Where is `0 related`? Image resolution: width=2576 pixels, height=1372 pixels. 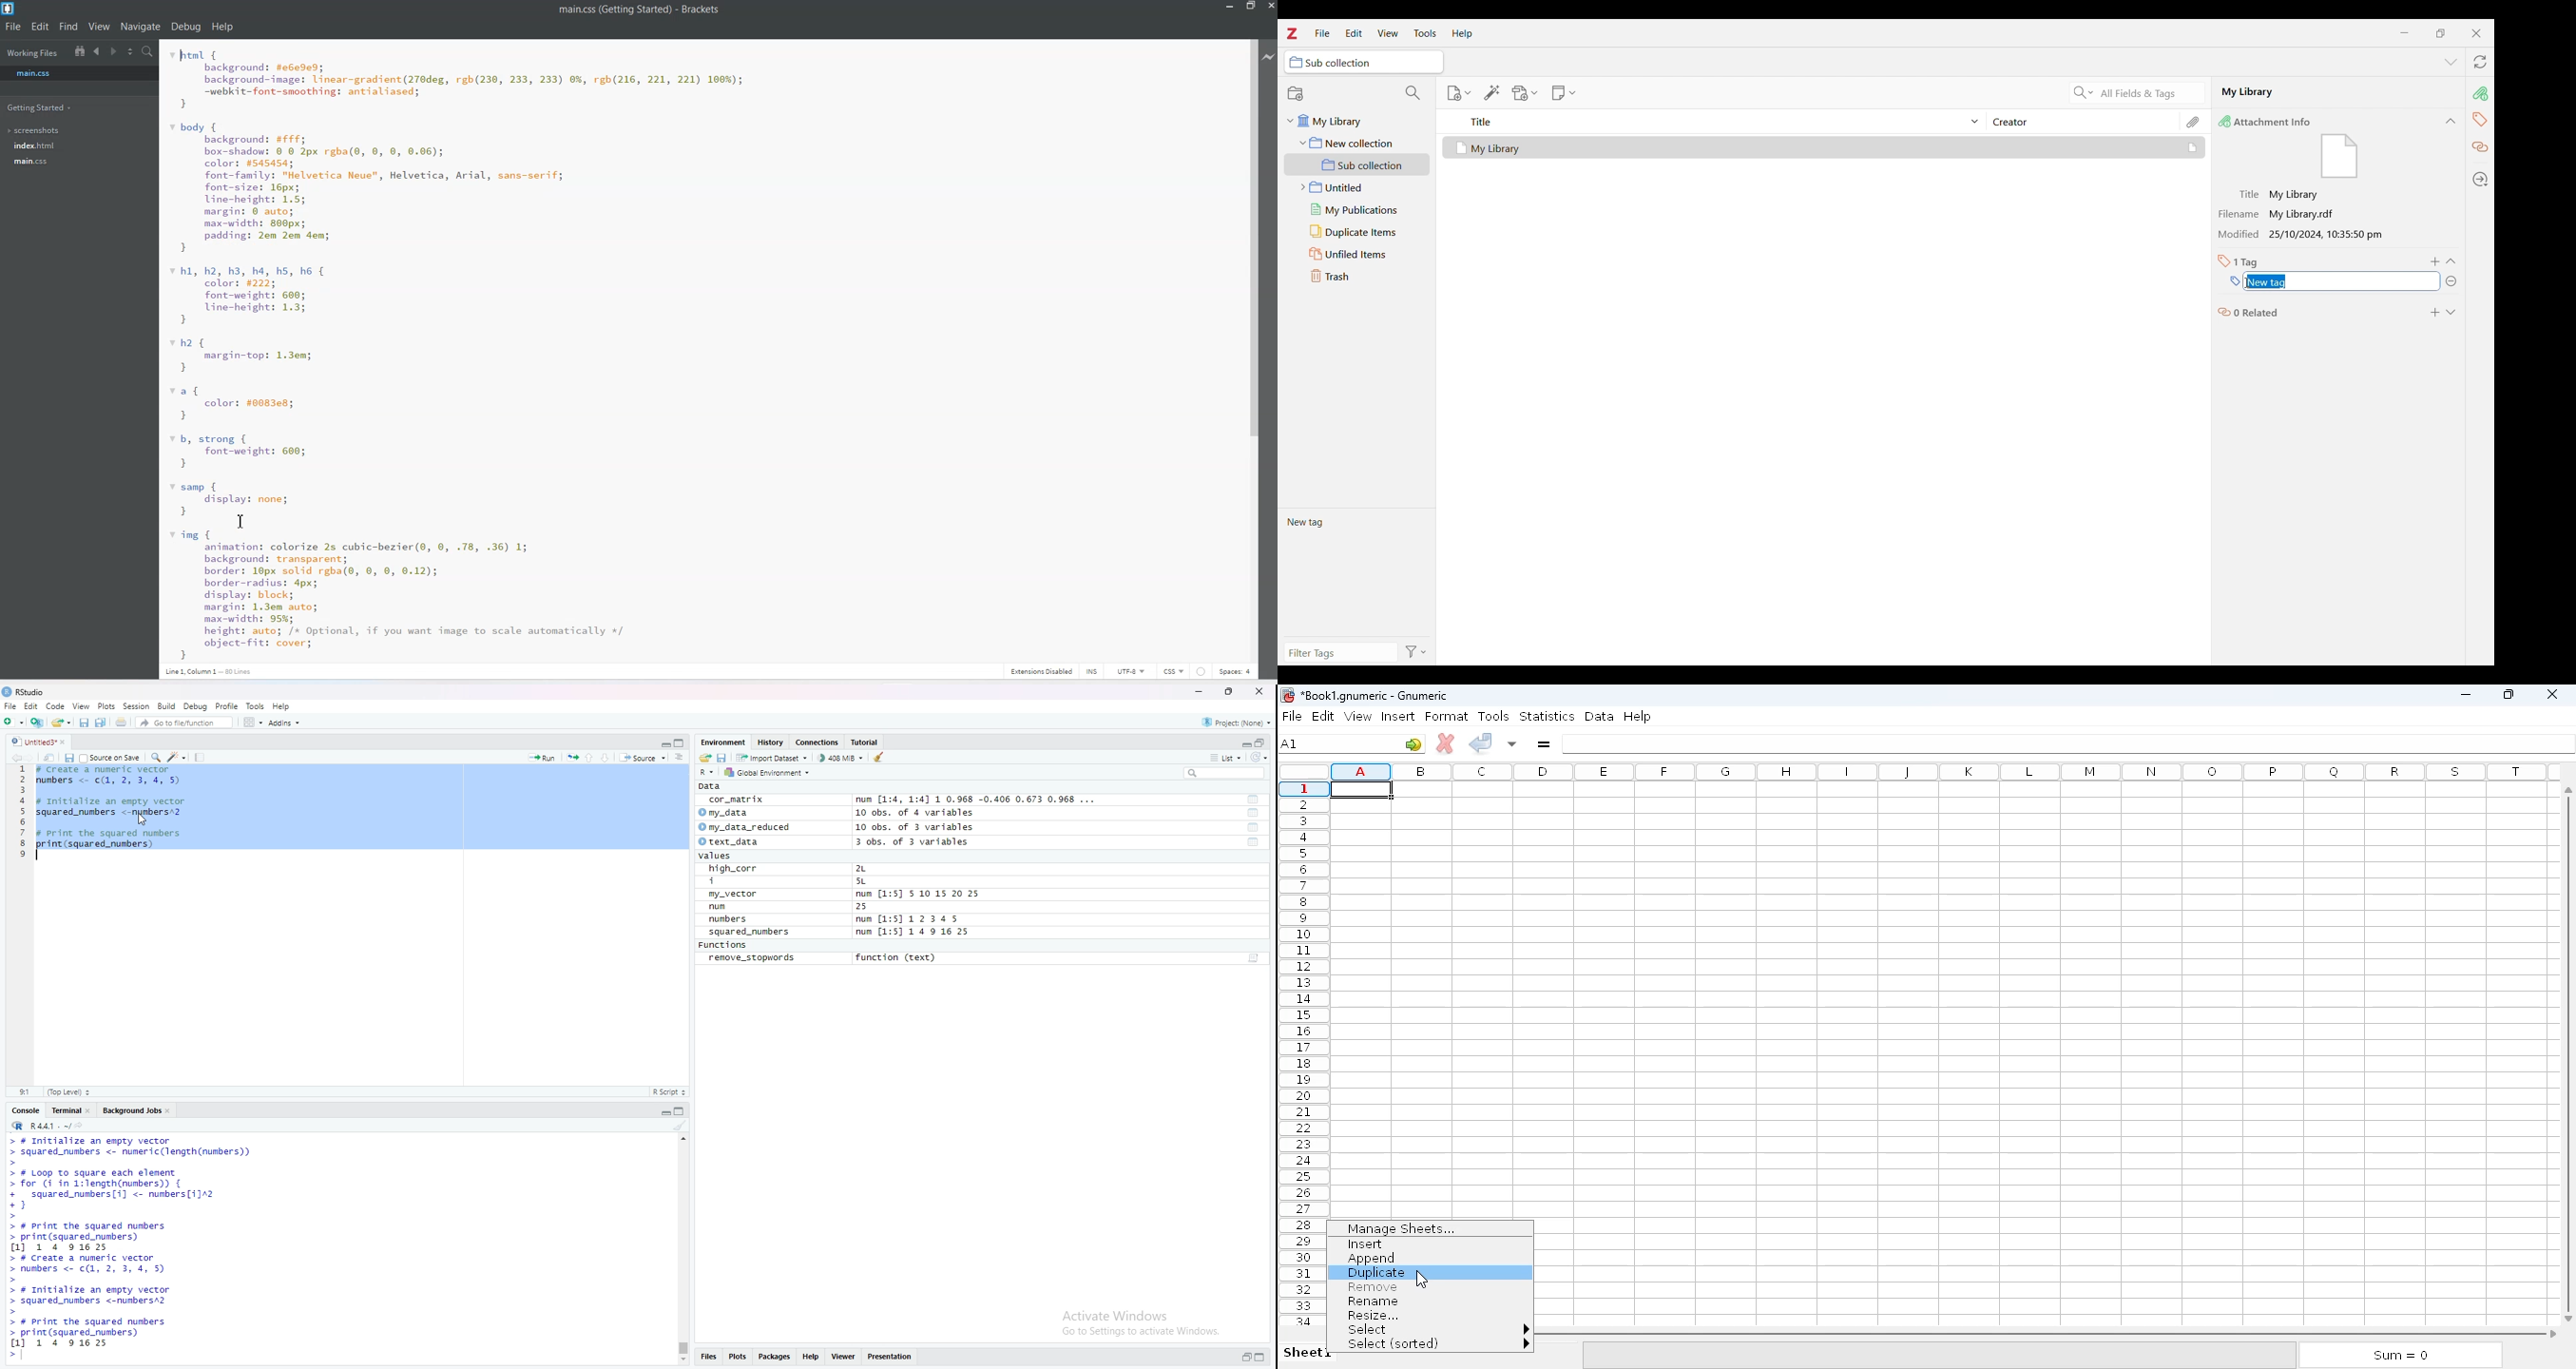
0 related is located at coordinates (2249, 311).